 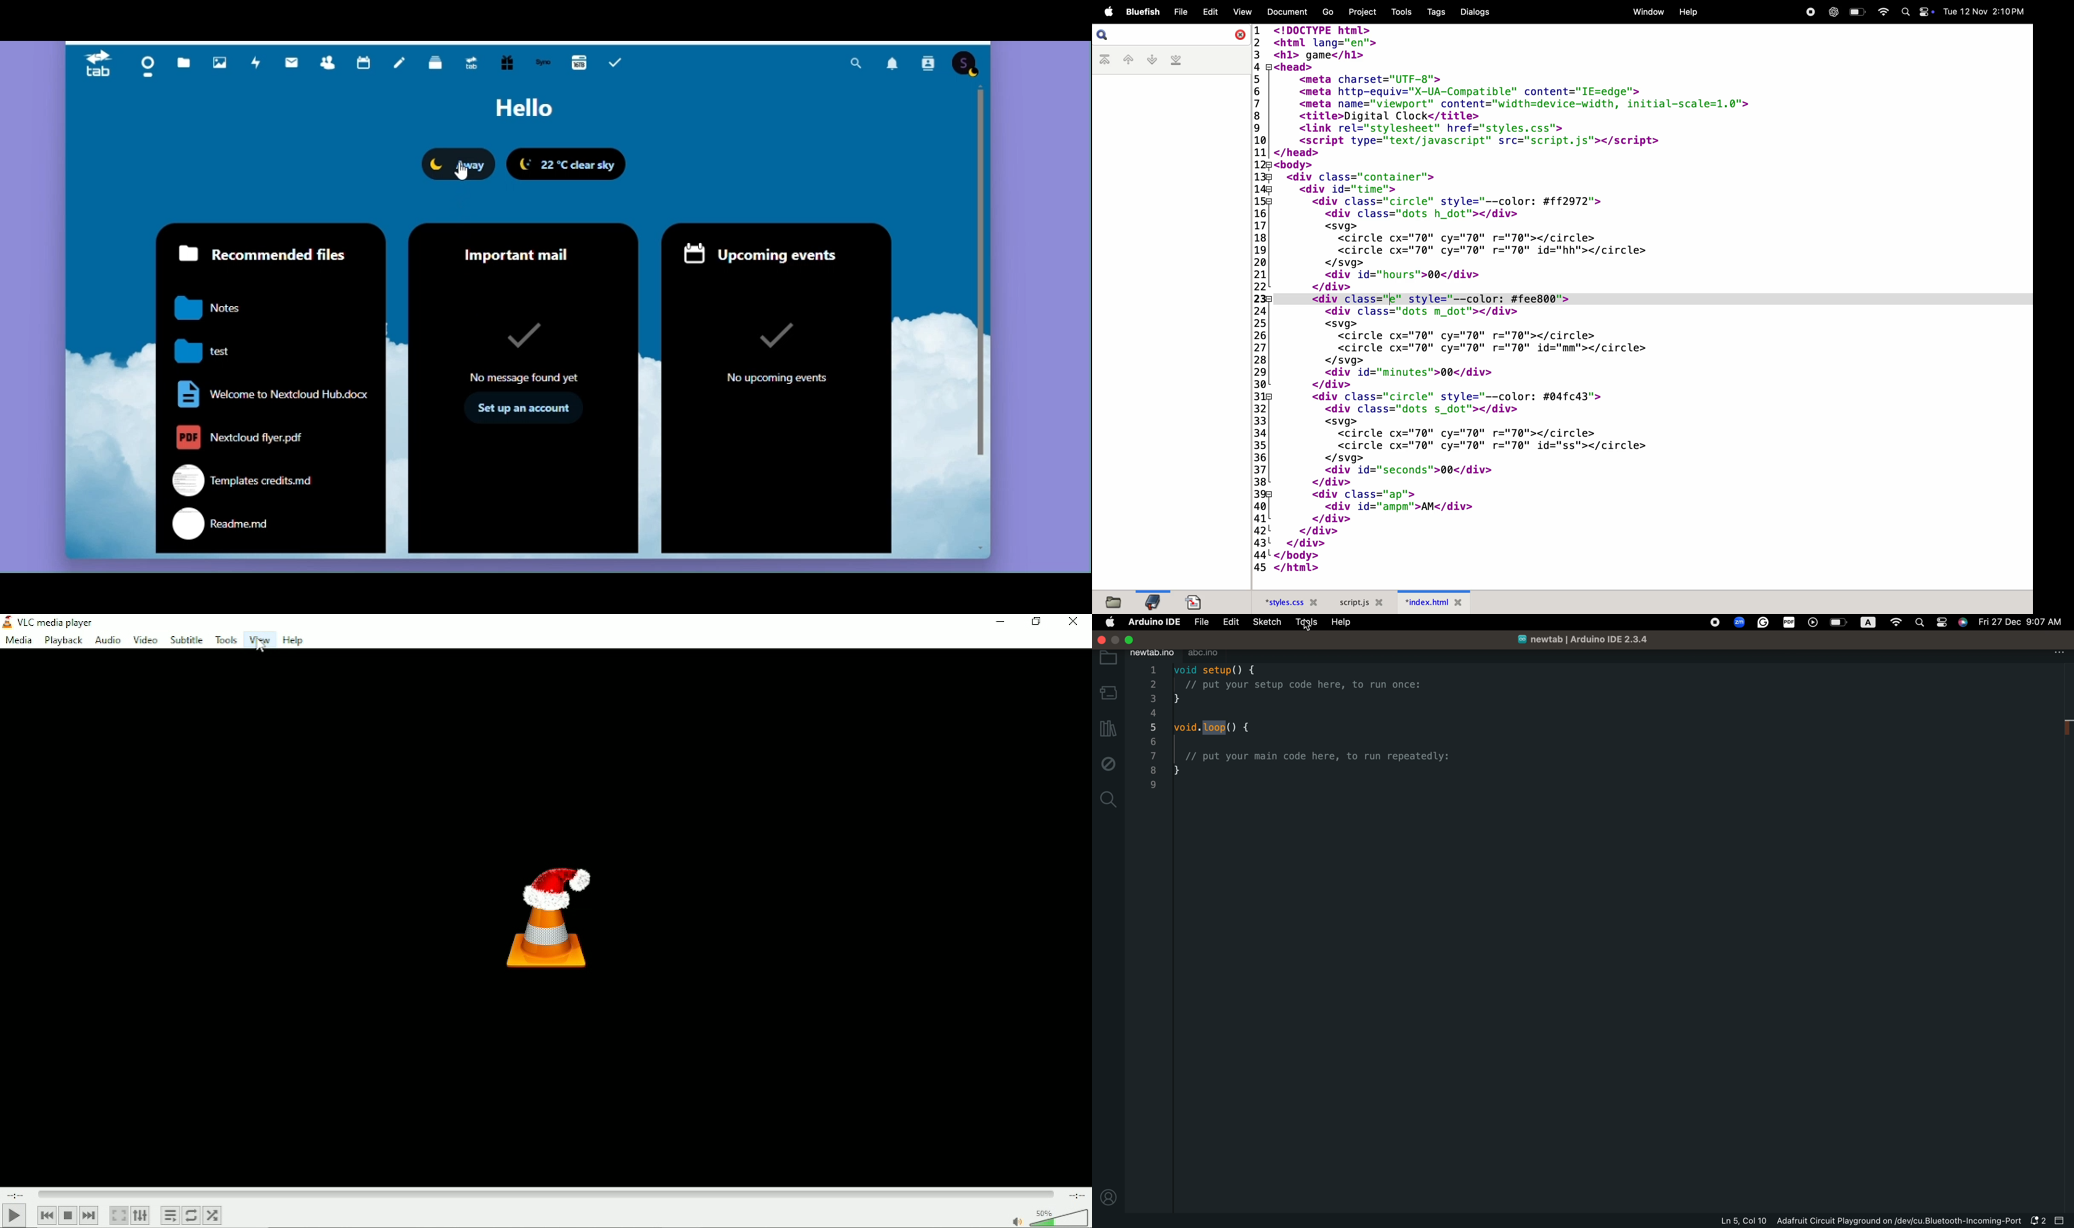 I want to click on Free trial, so click(x=507, y=64).